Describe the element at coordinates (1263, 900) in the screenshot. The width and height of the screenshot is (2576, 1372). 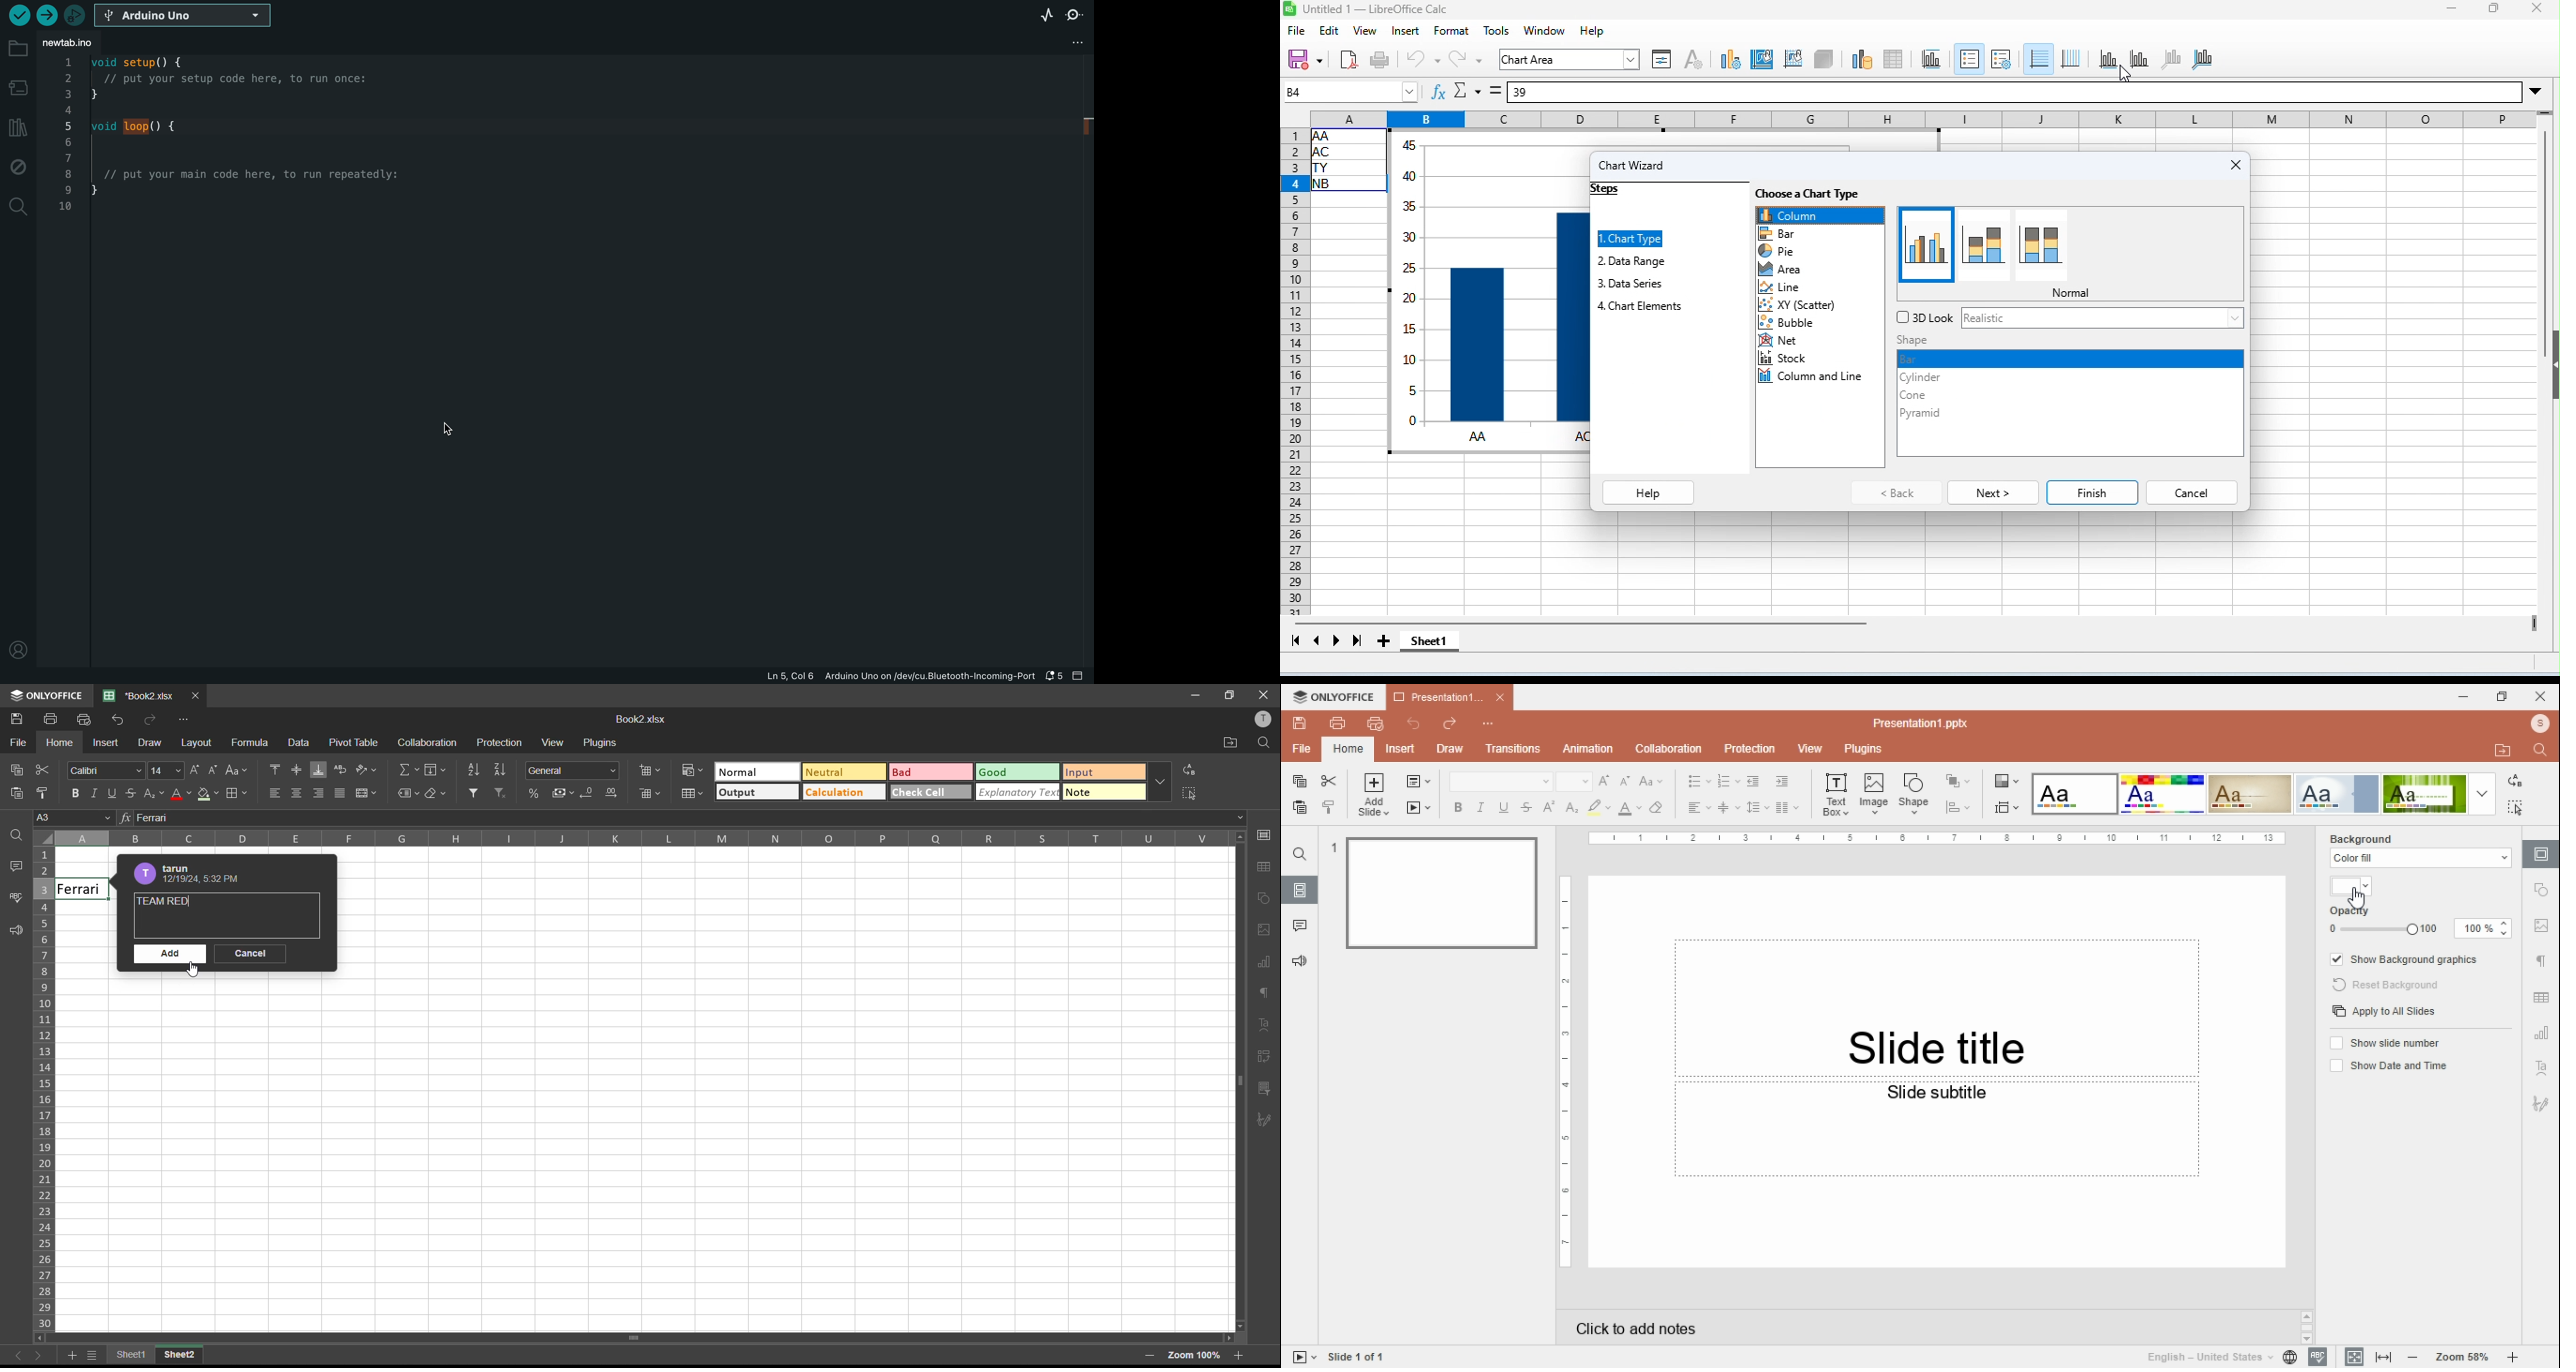
I see `shapes` at that location.